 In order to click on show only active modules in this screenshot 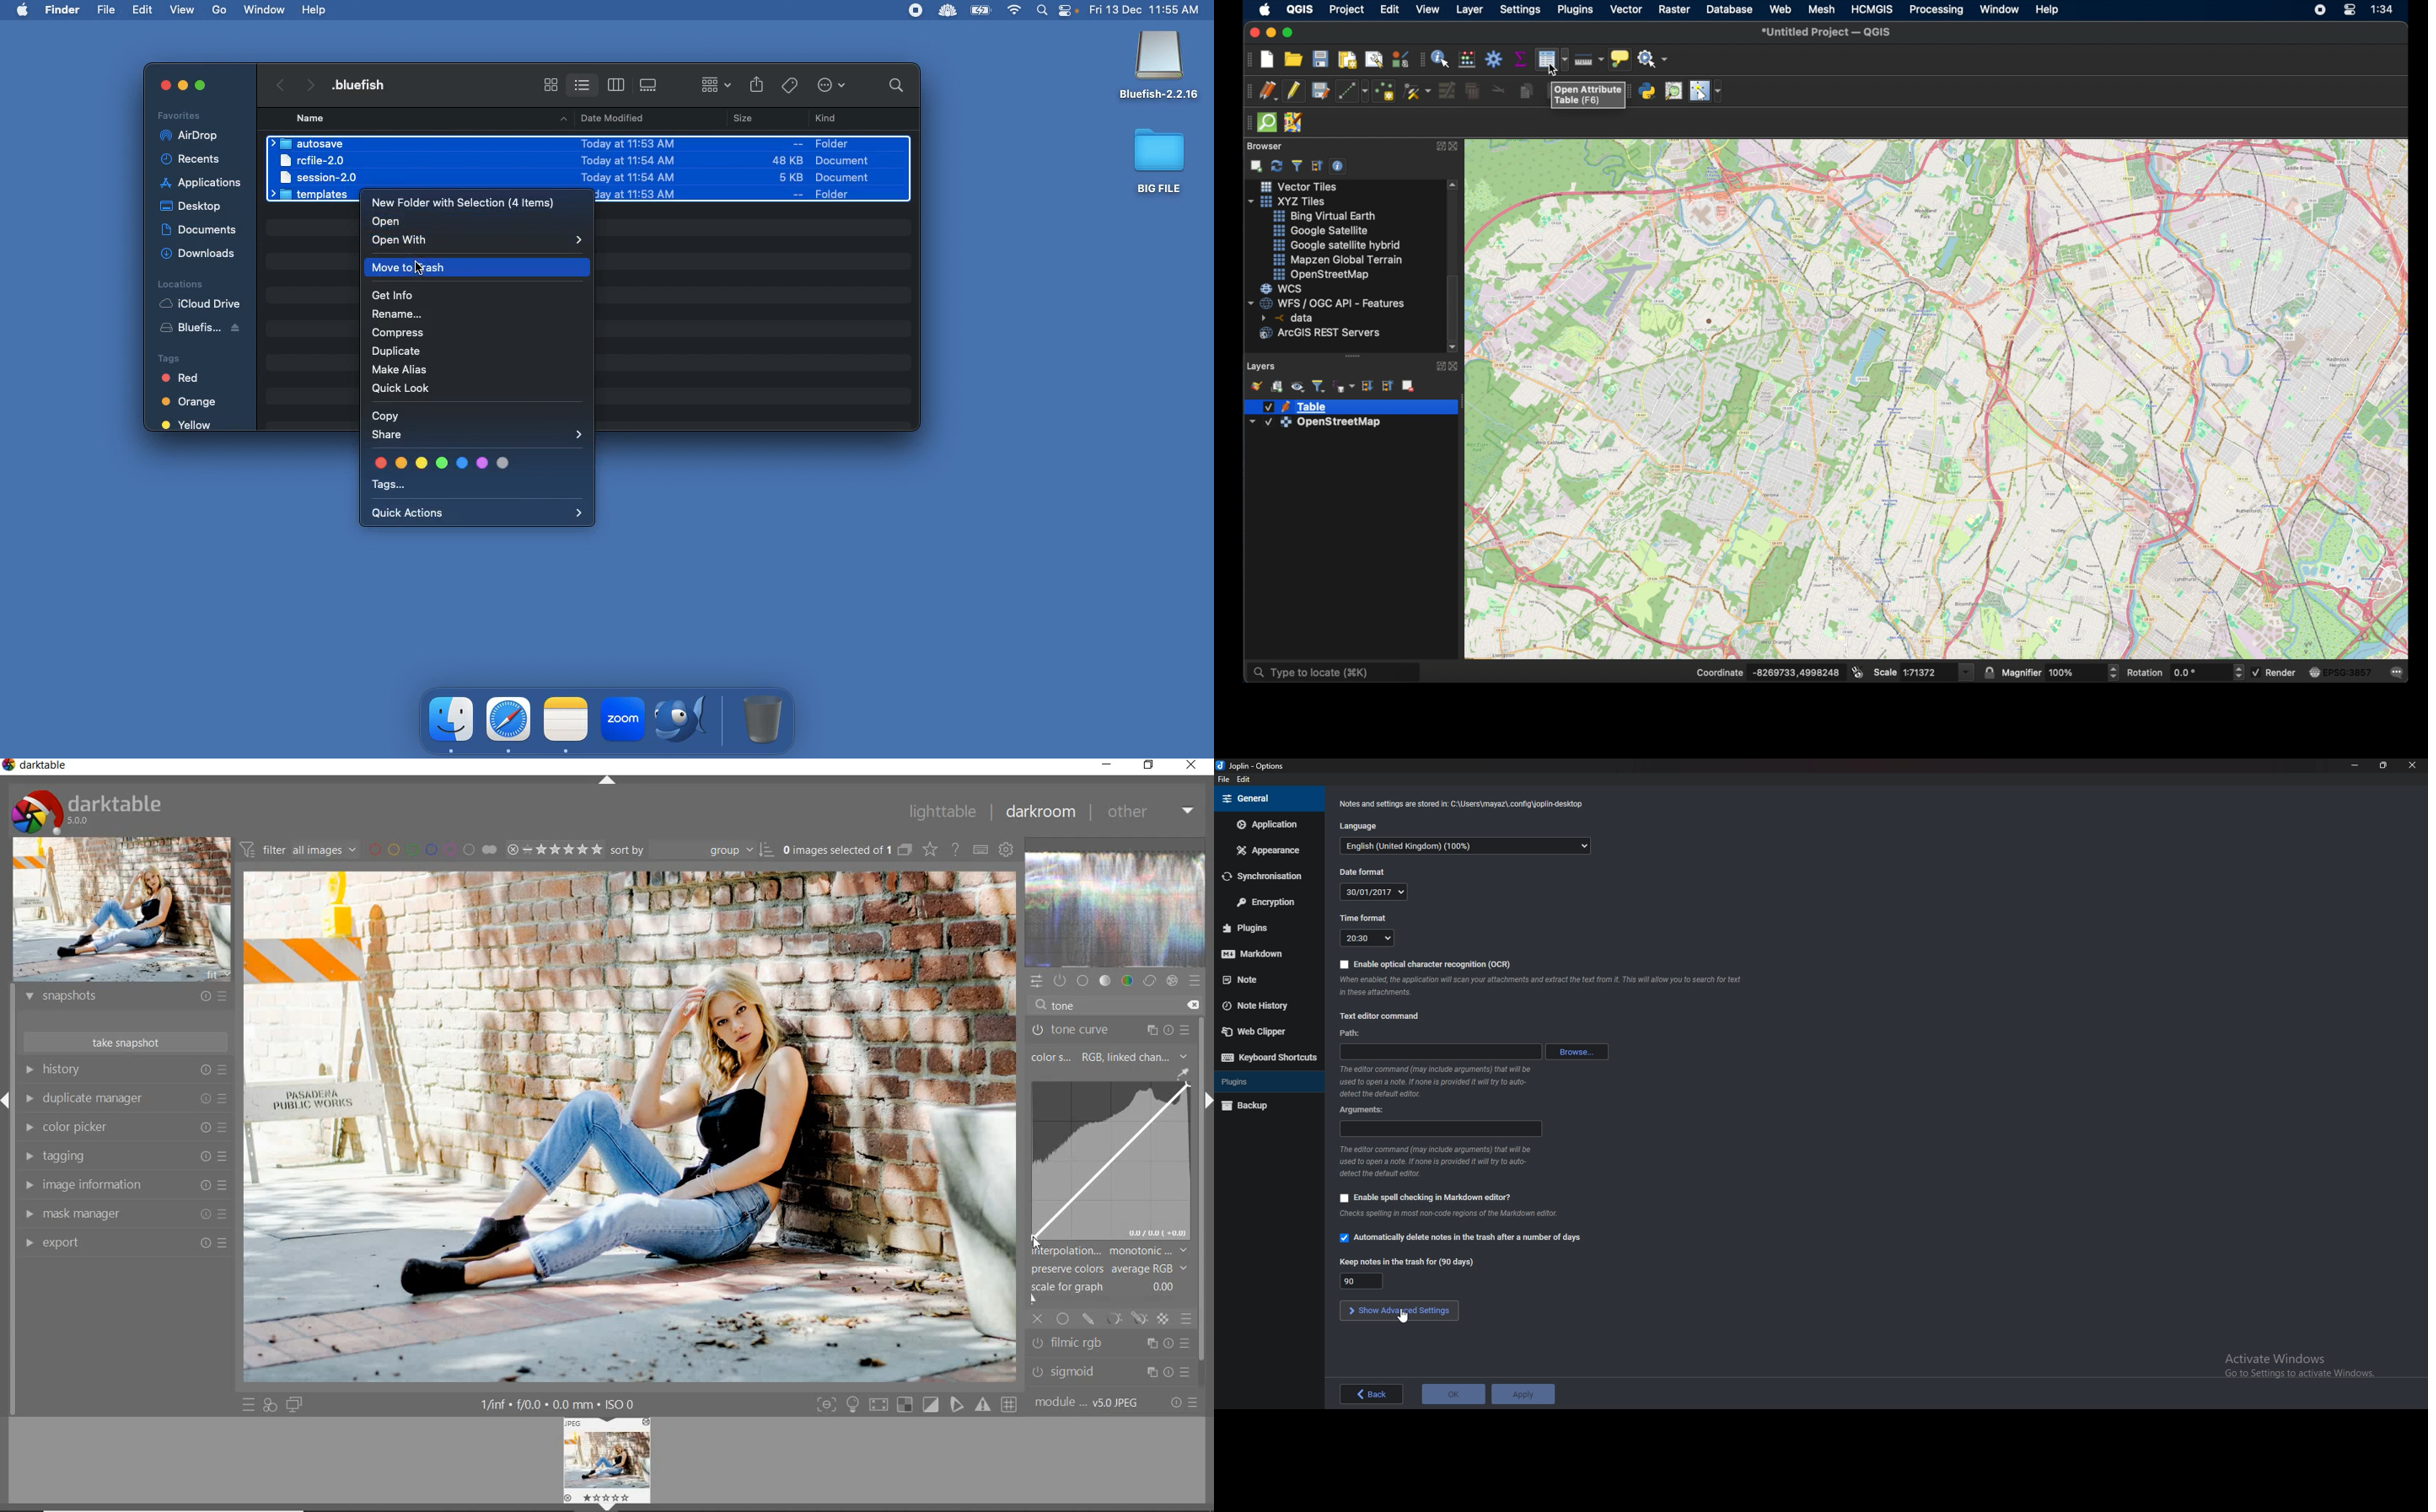, I will do `click(1061, 982)`.